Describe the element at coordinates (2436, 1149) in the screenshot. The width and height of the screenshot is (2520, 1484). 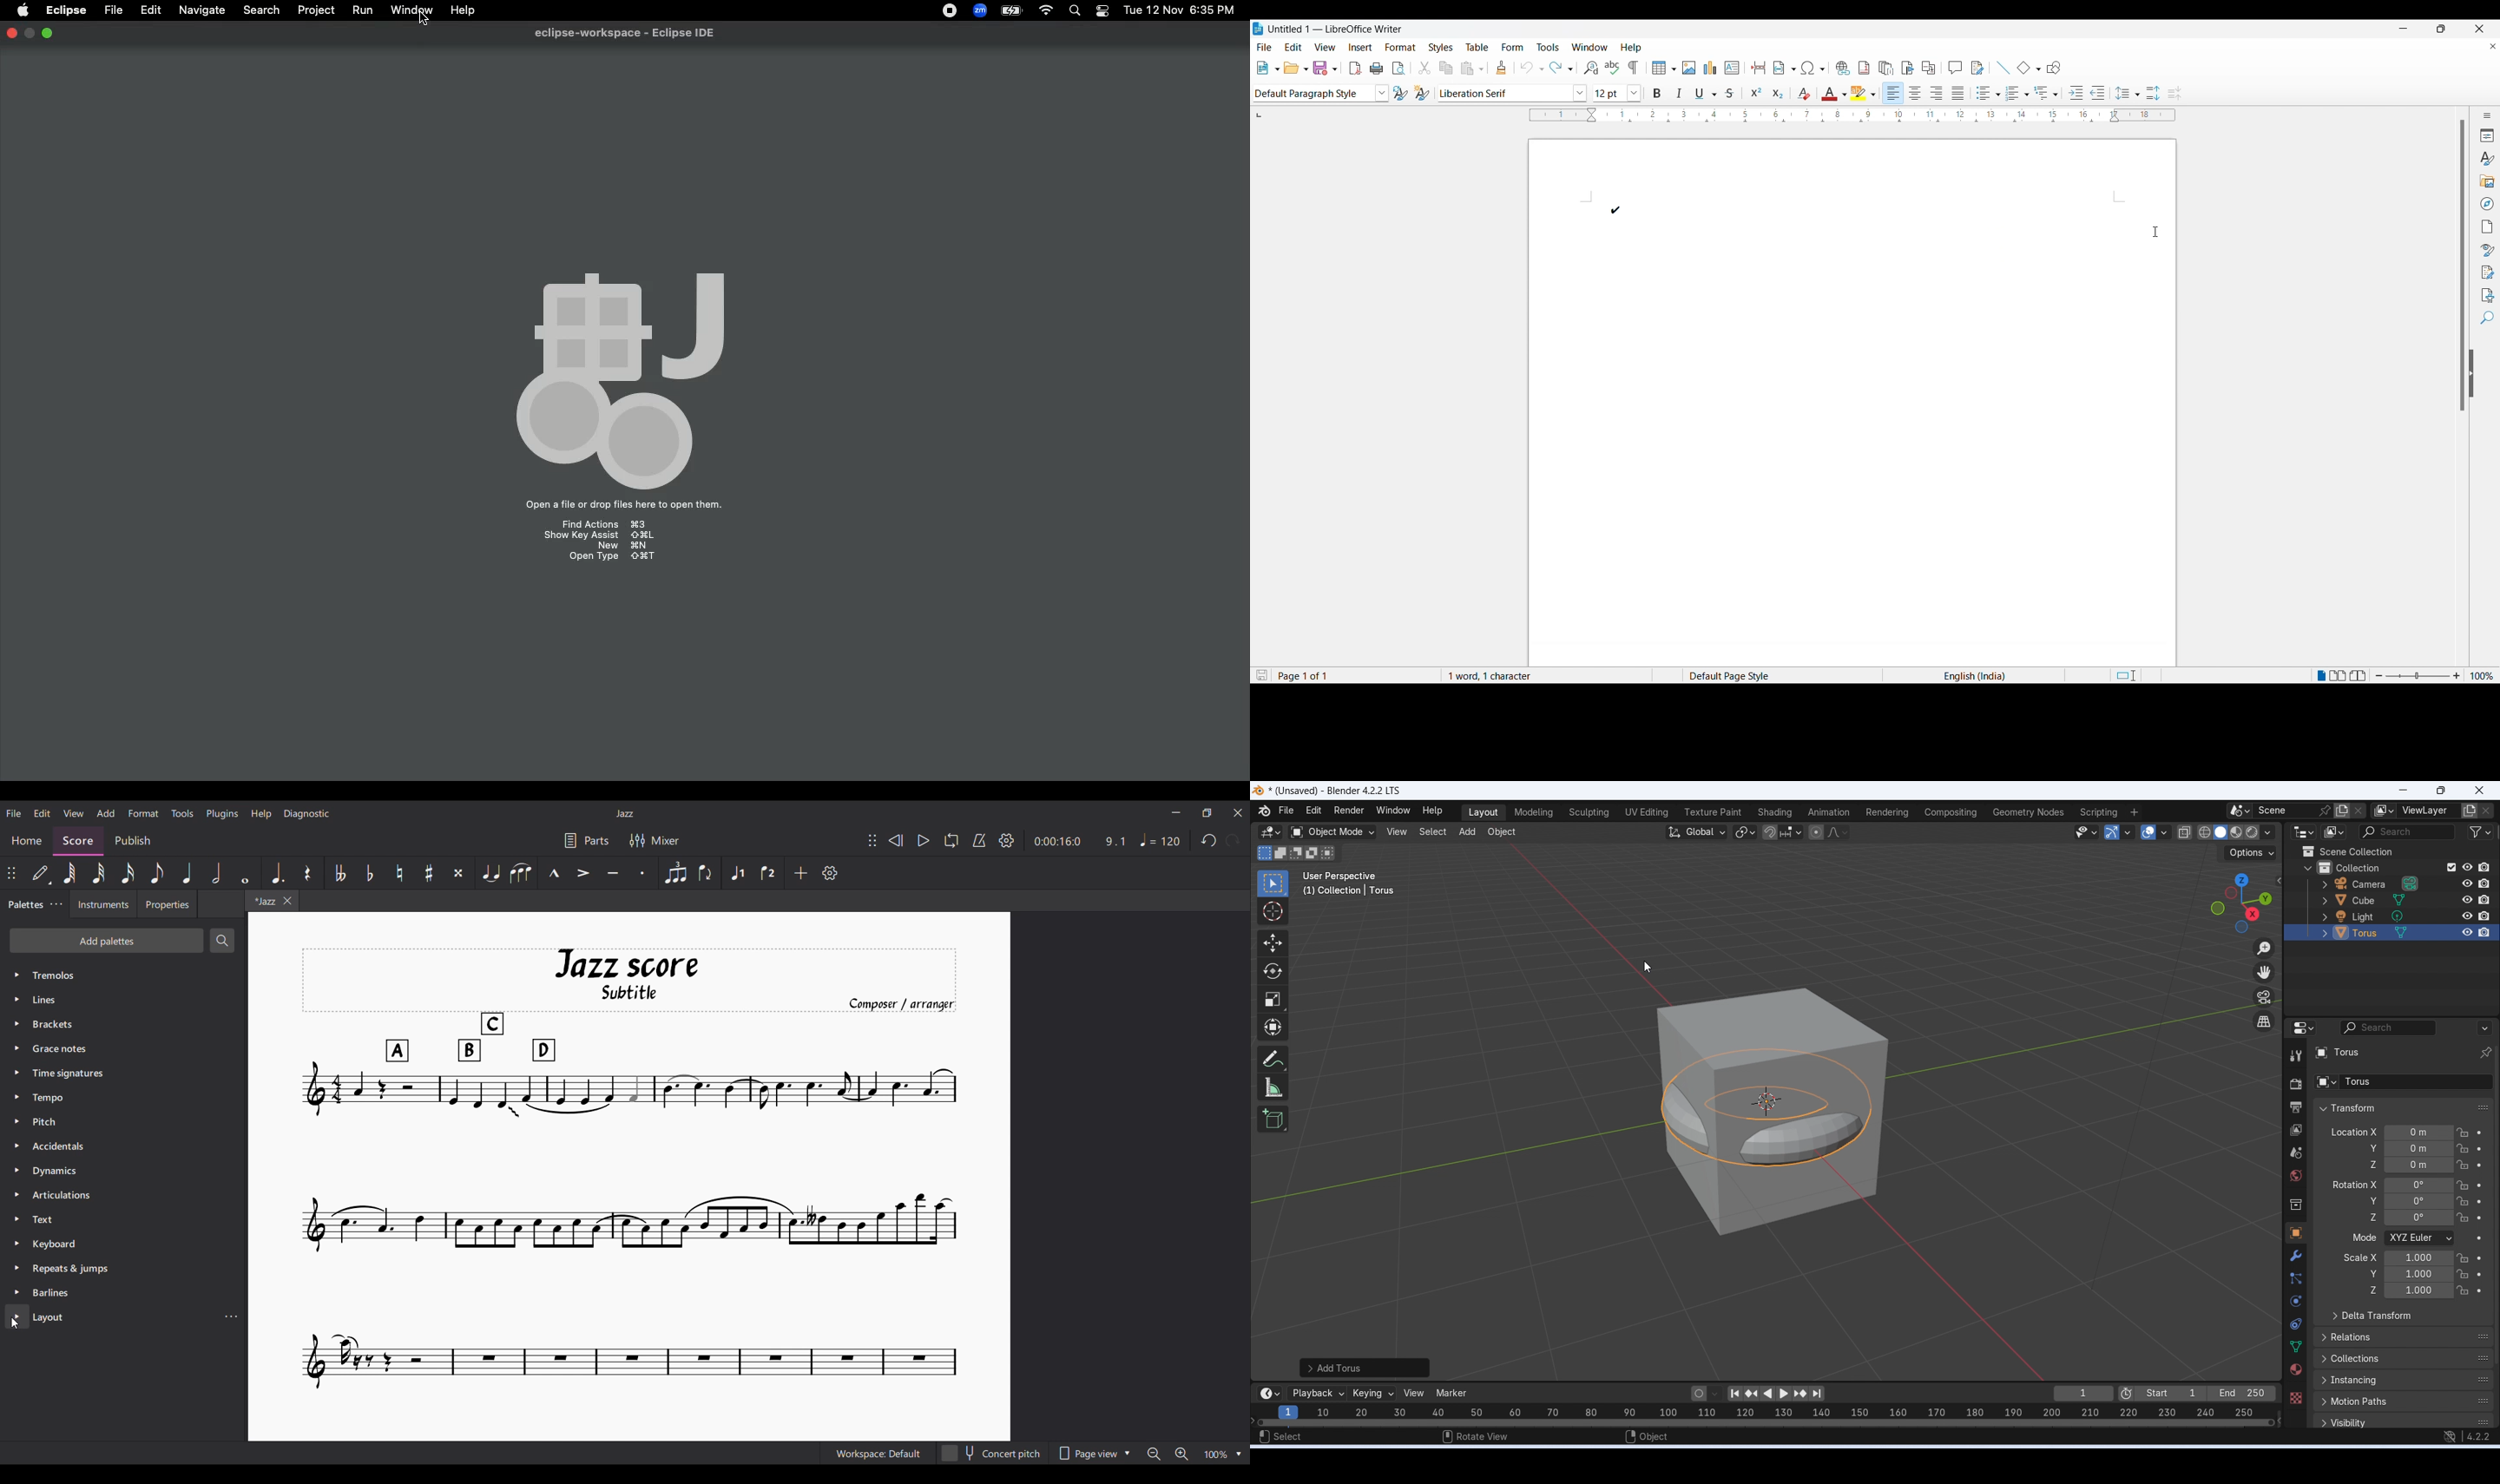
I see `Y axis` at that location.